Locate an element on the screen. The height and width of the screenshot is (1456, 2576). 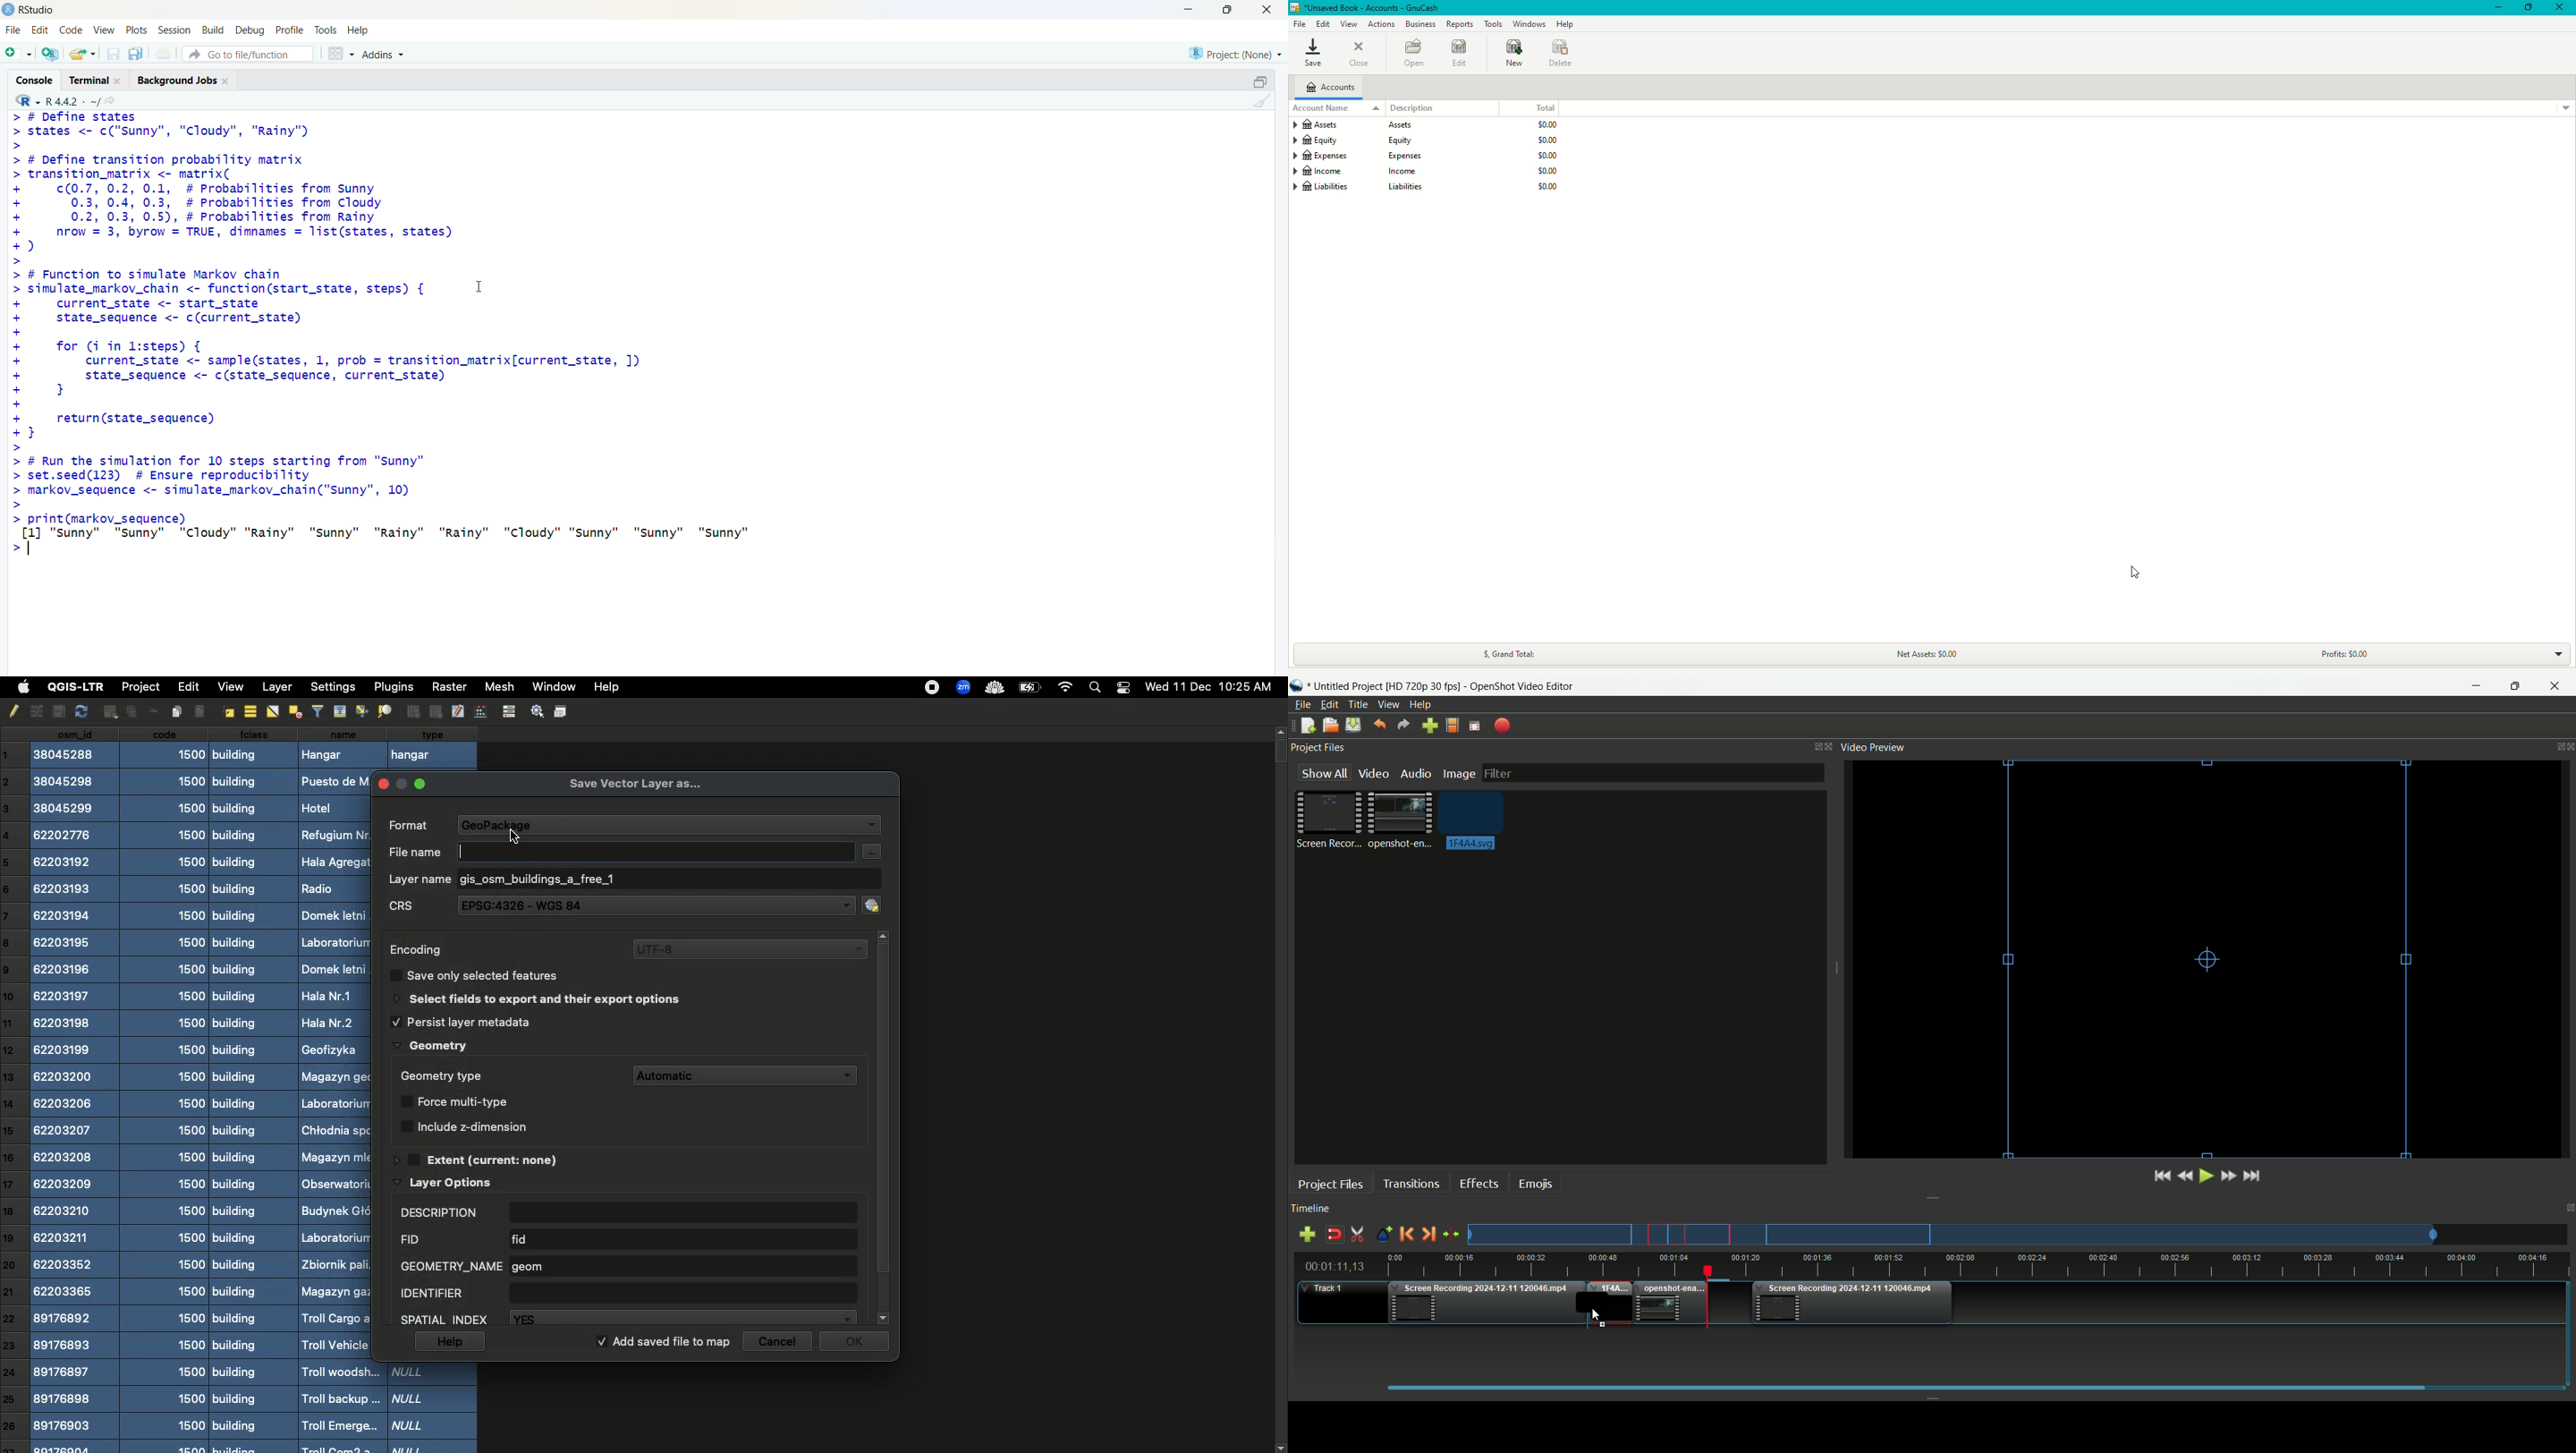
console is located at coordinates (33, 79).